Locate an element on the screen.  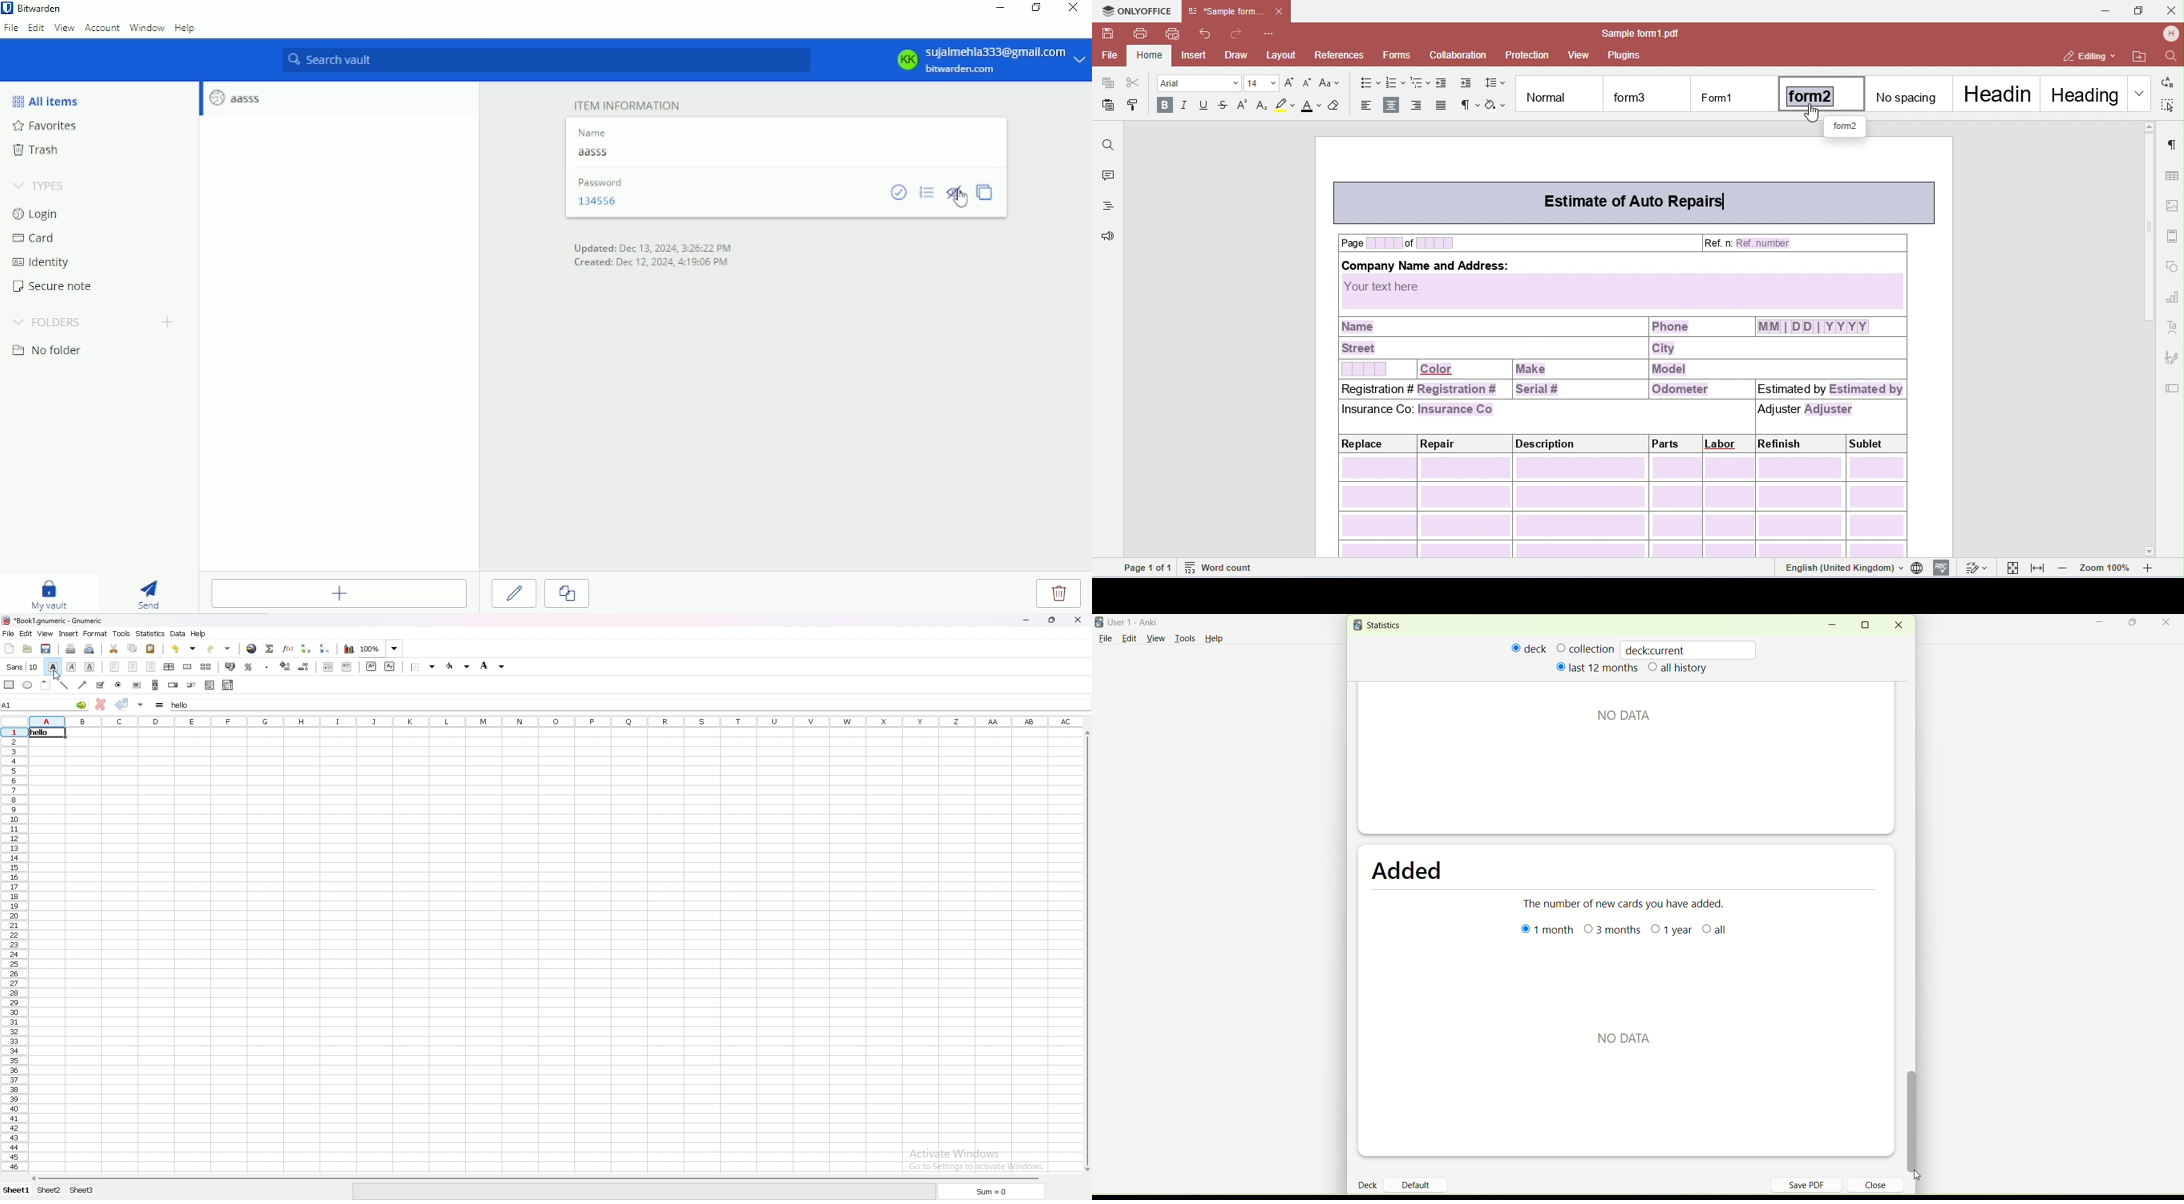
Secure note is located at coordinates (55, 287).